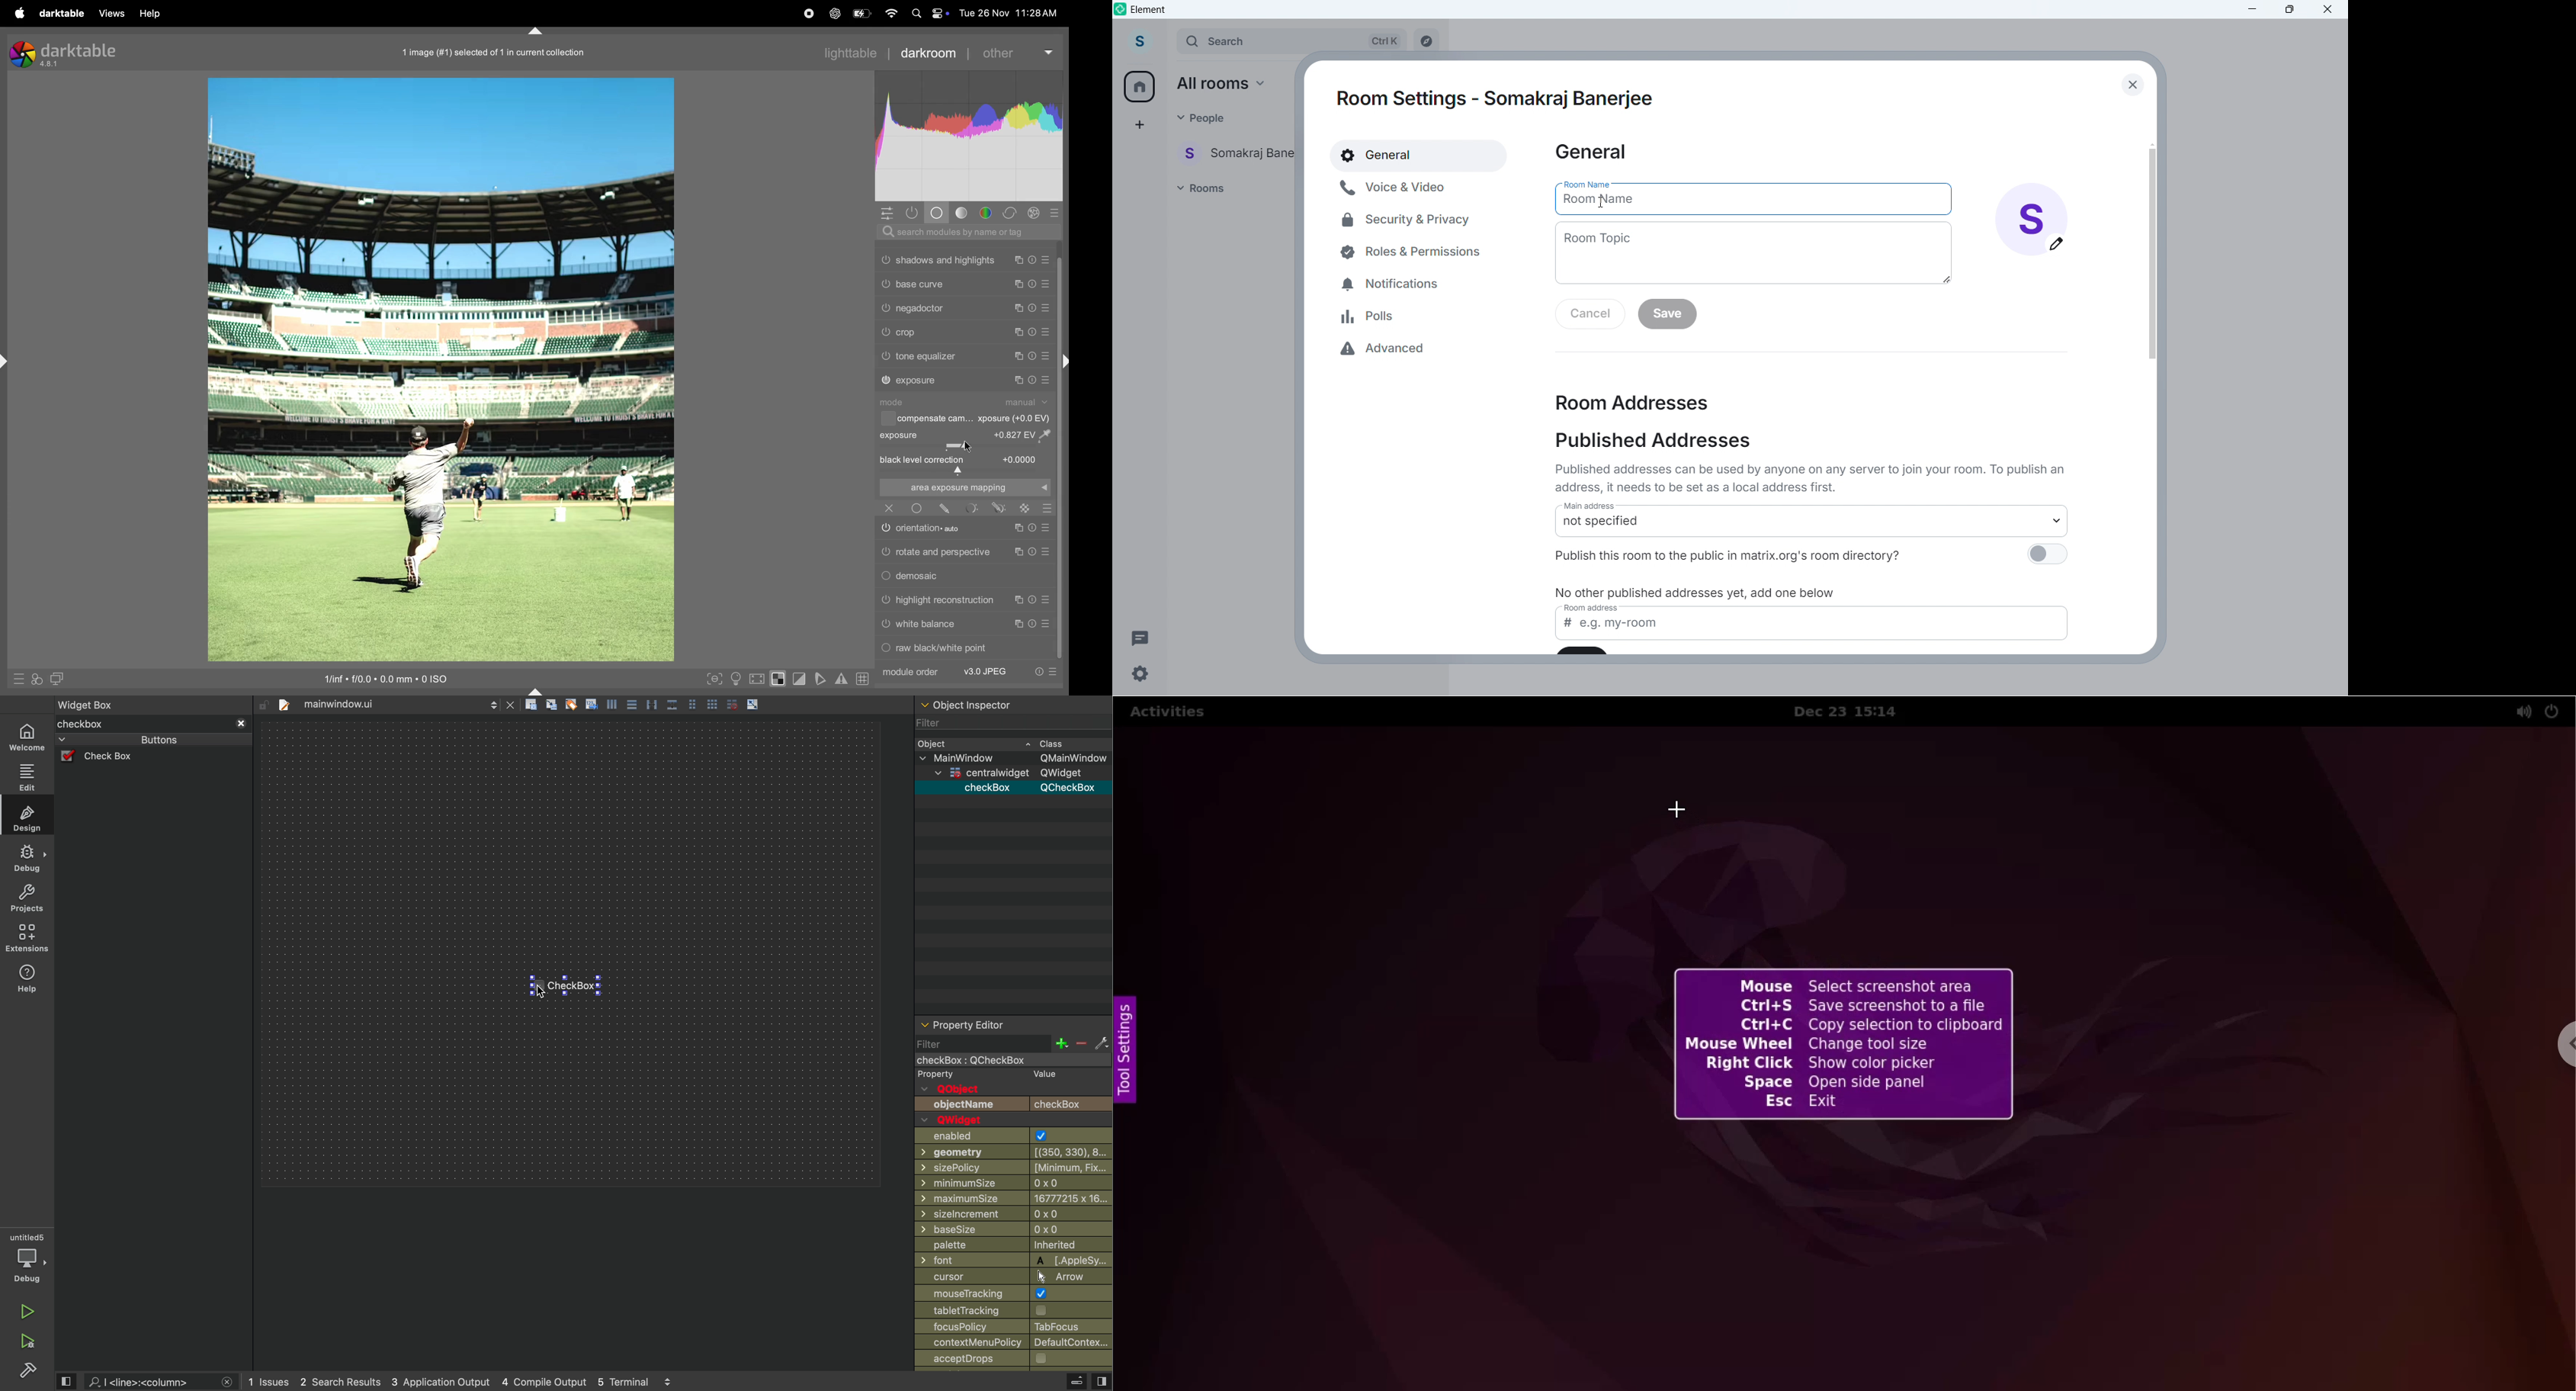 The width and height of the screenshot is (2576, 1400). I want to click on darktable, so click(80, 50).